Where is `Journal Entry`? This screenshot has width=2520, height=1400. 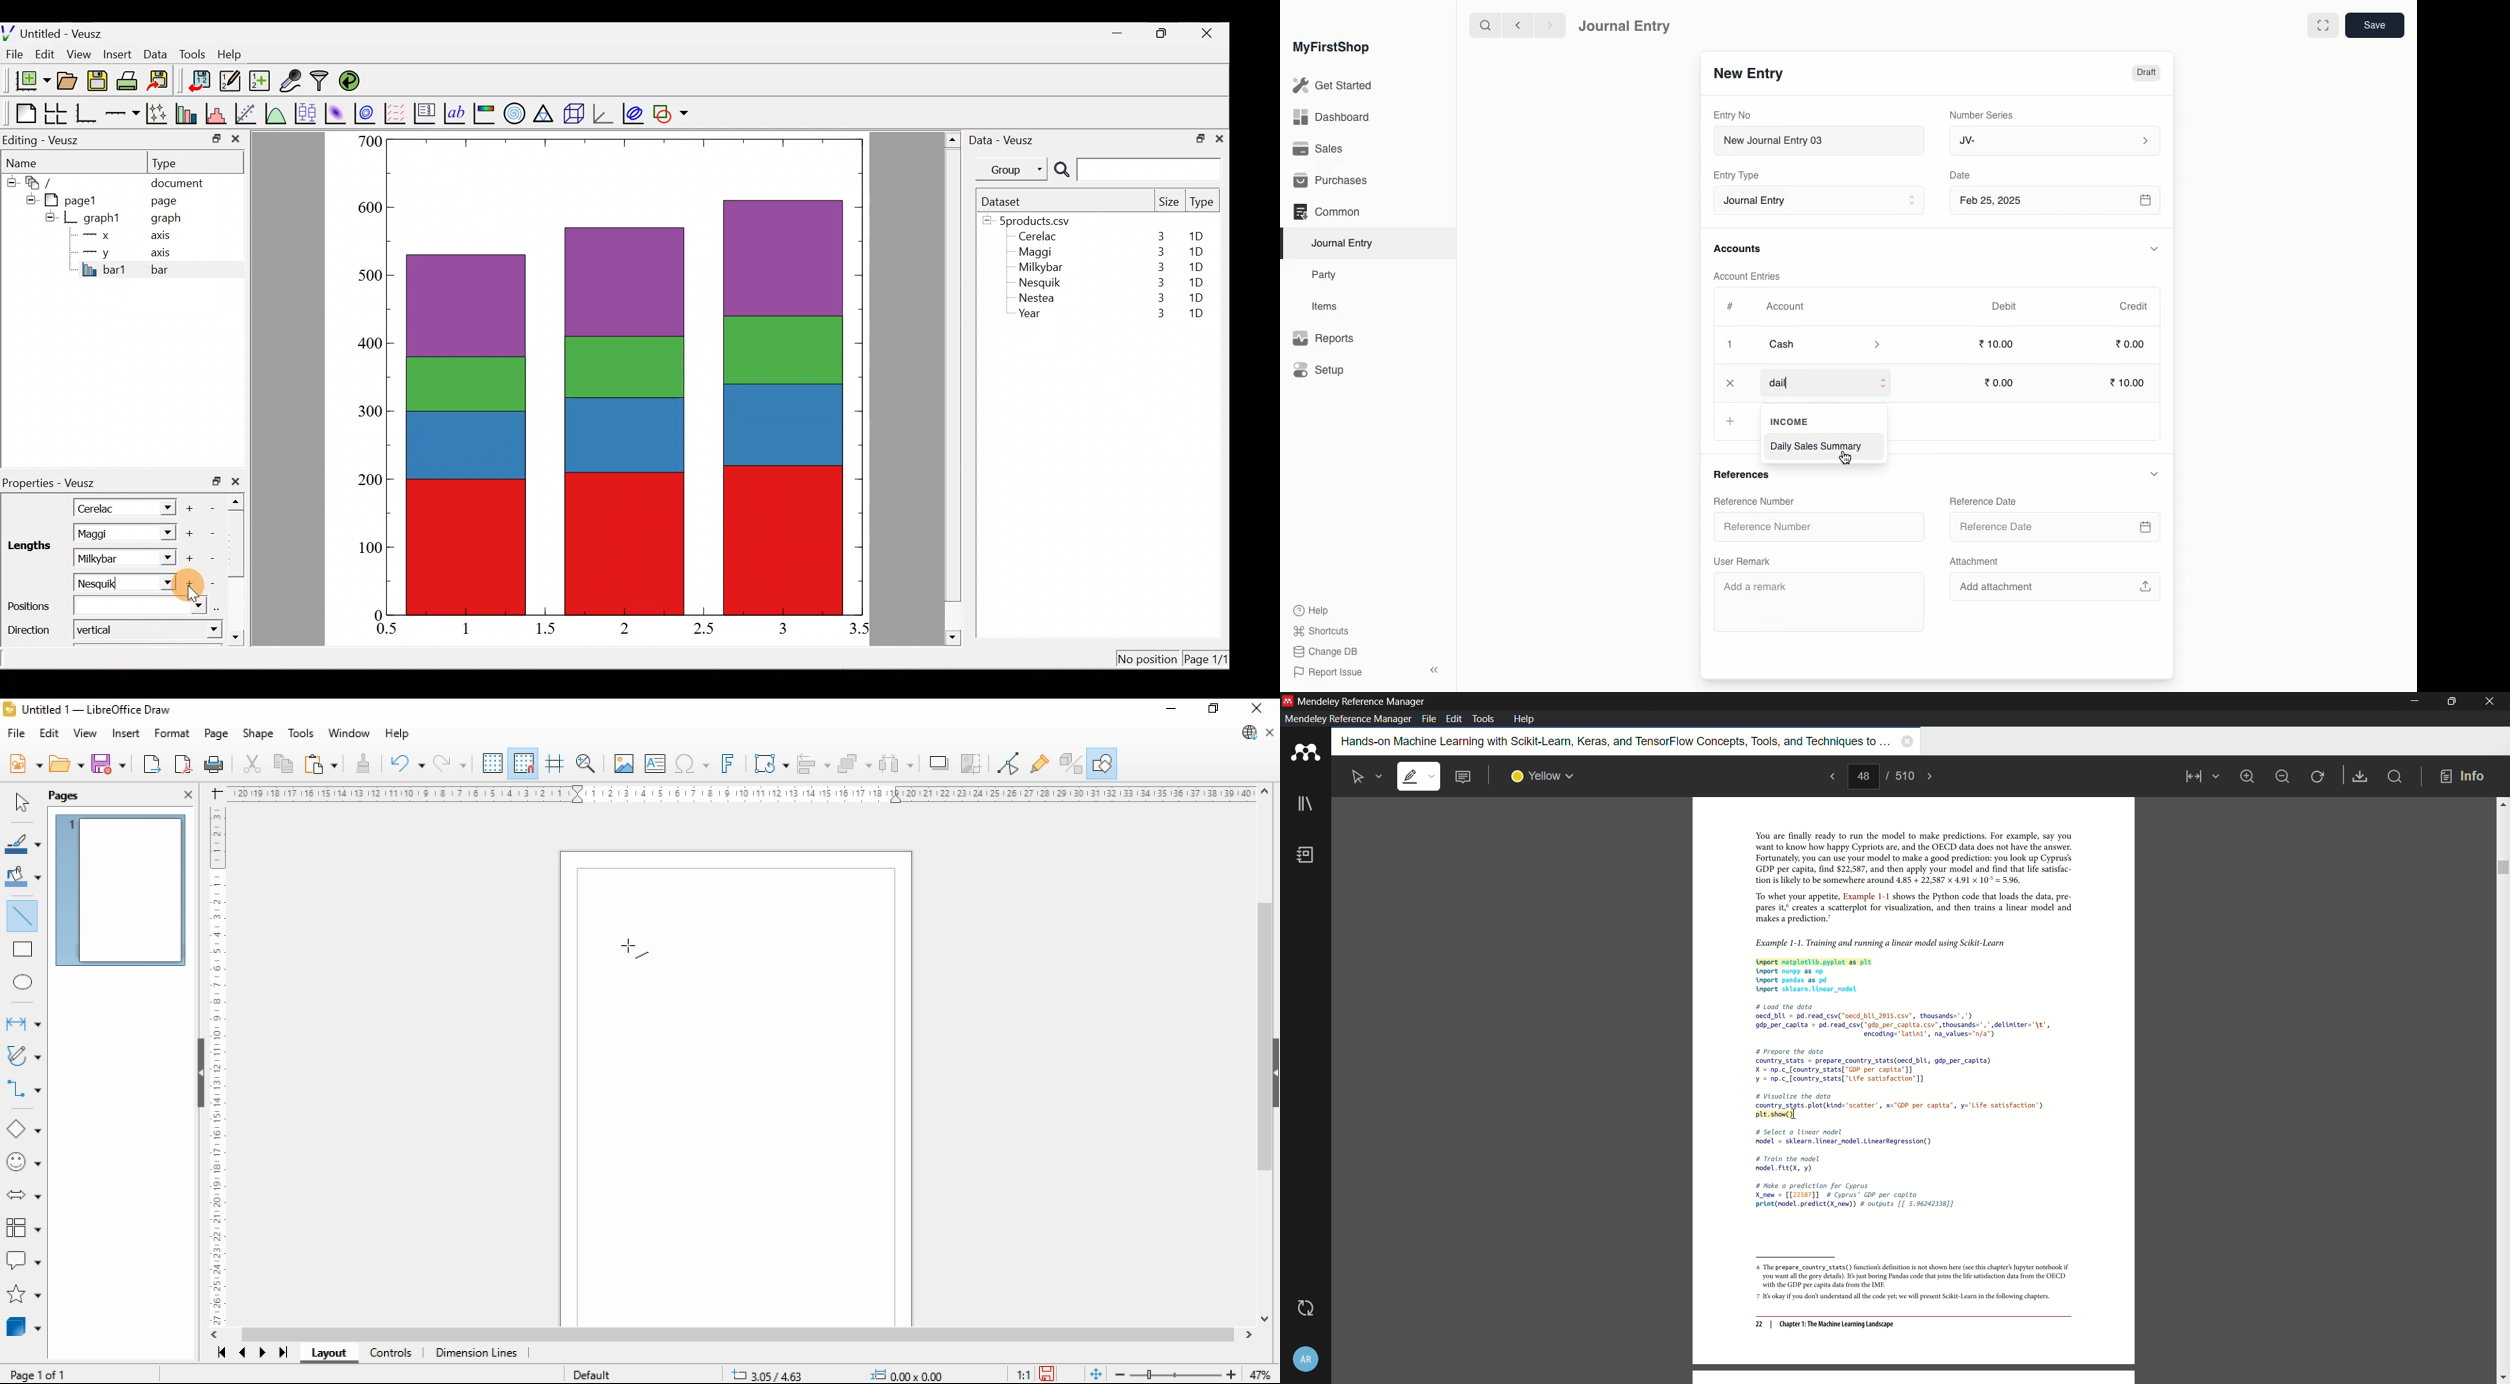 Journal Entry is located at coordinates (1823, 201).